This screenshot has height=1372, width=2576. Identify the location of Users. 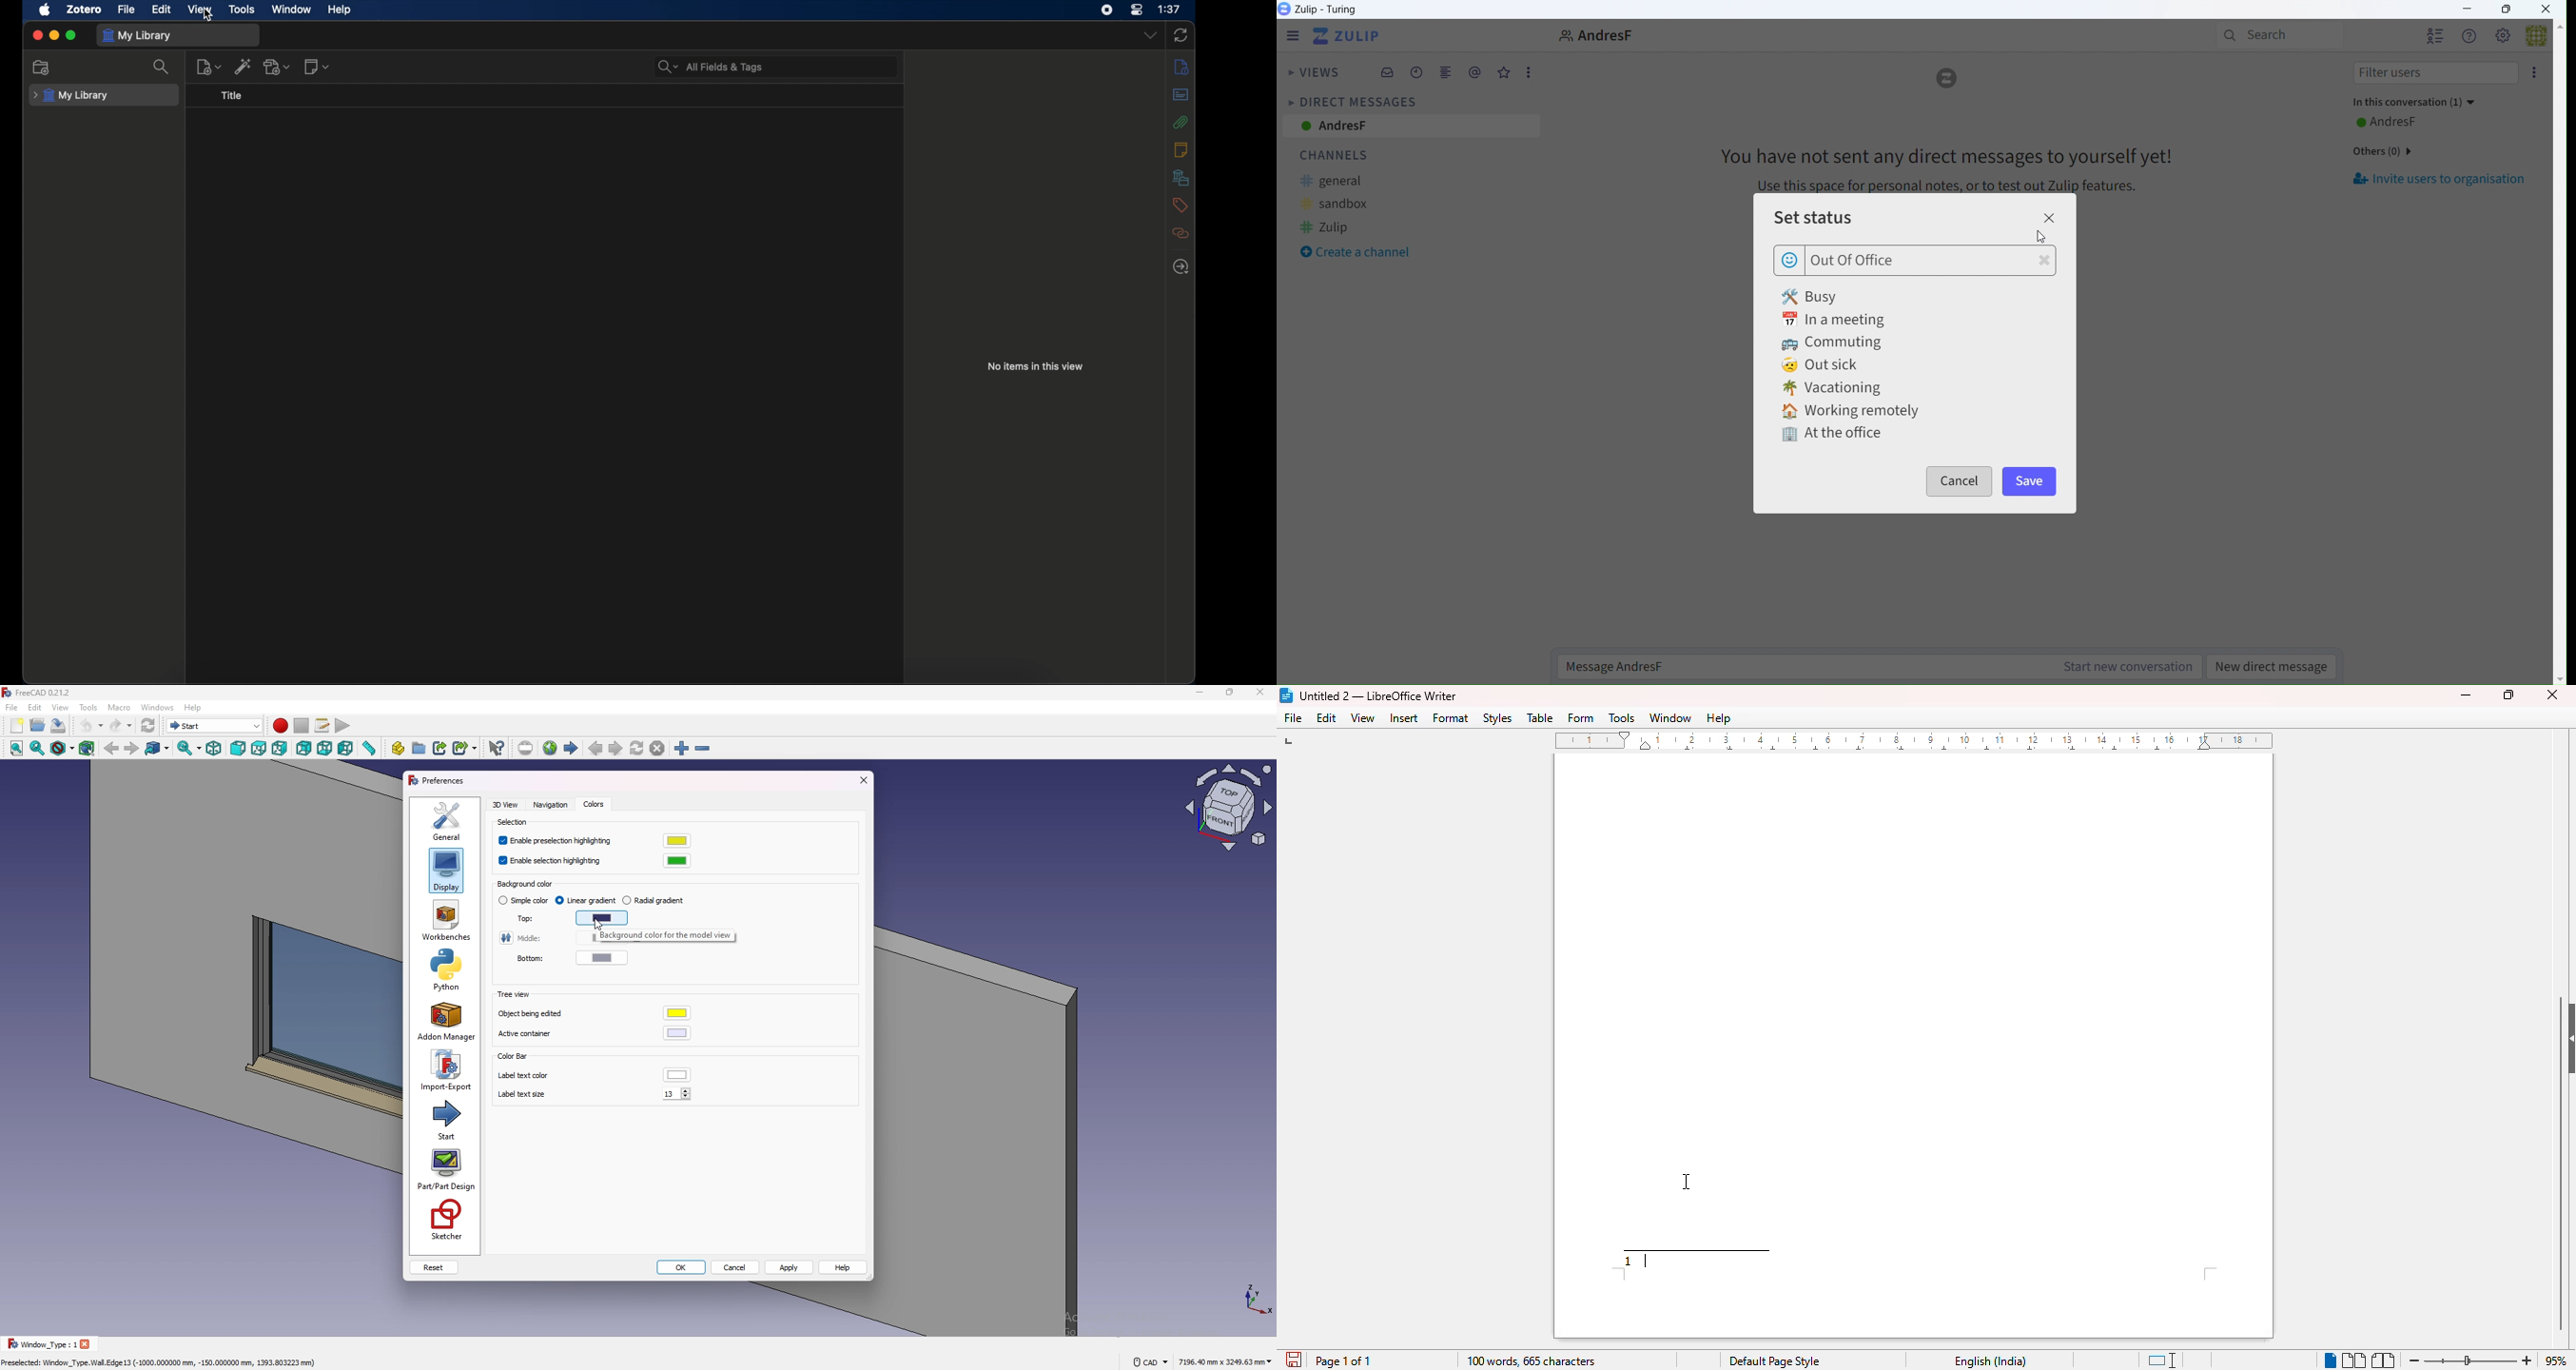
(2436, 37).